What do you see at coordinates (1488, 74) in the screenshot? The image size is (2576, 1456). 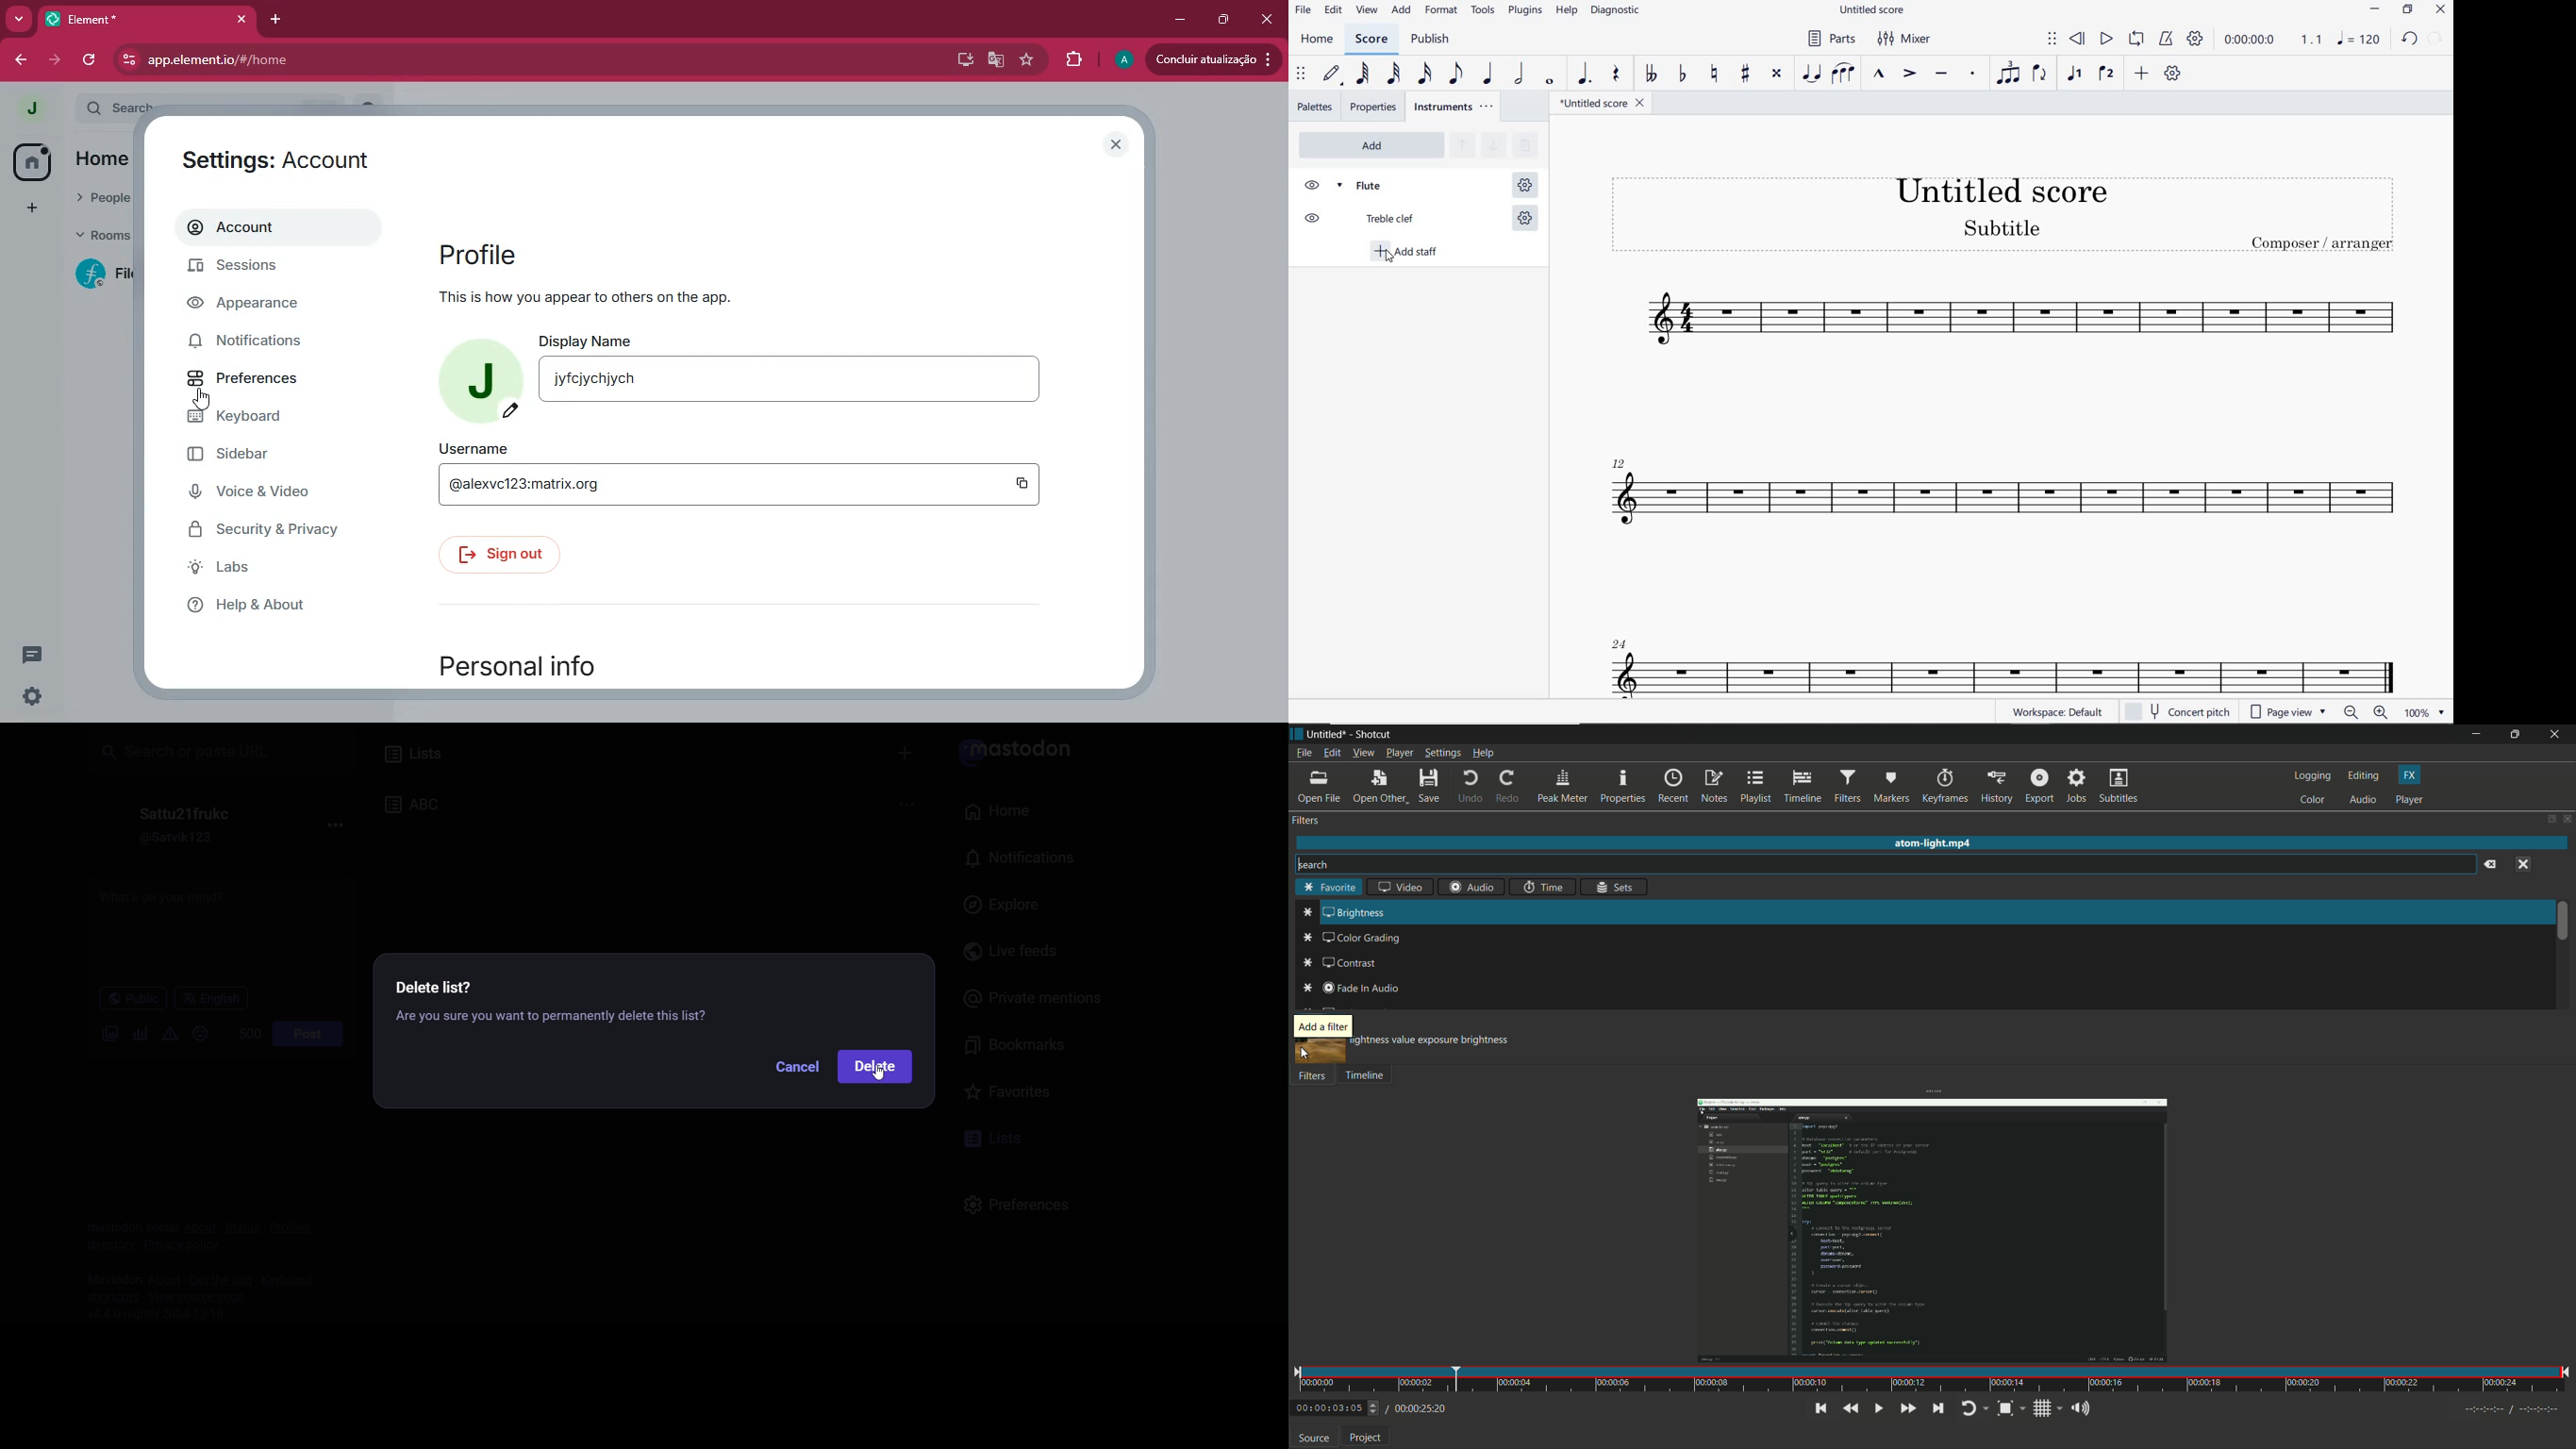 I see `QUARTER NOTE` at bounding box center [1488, 74].